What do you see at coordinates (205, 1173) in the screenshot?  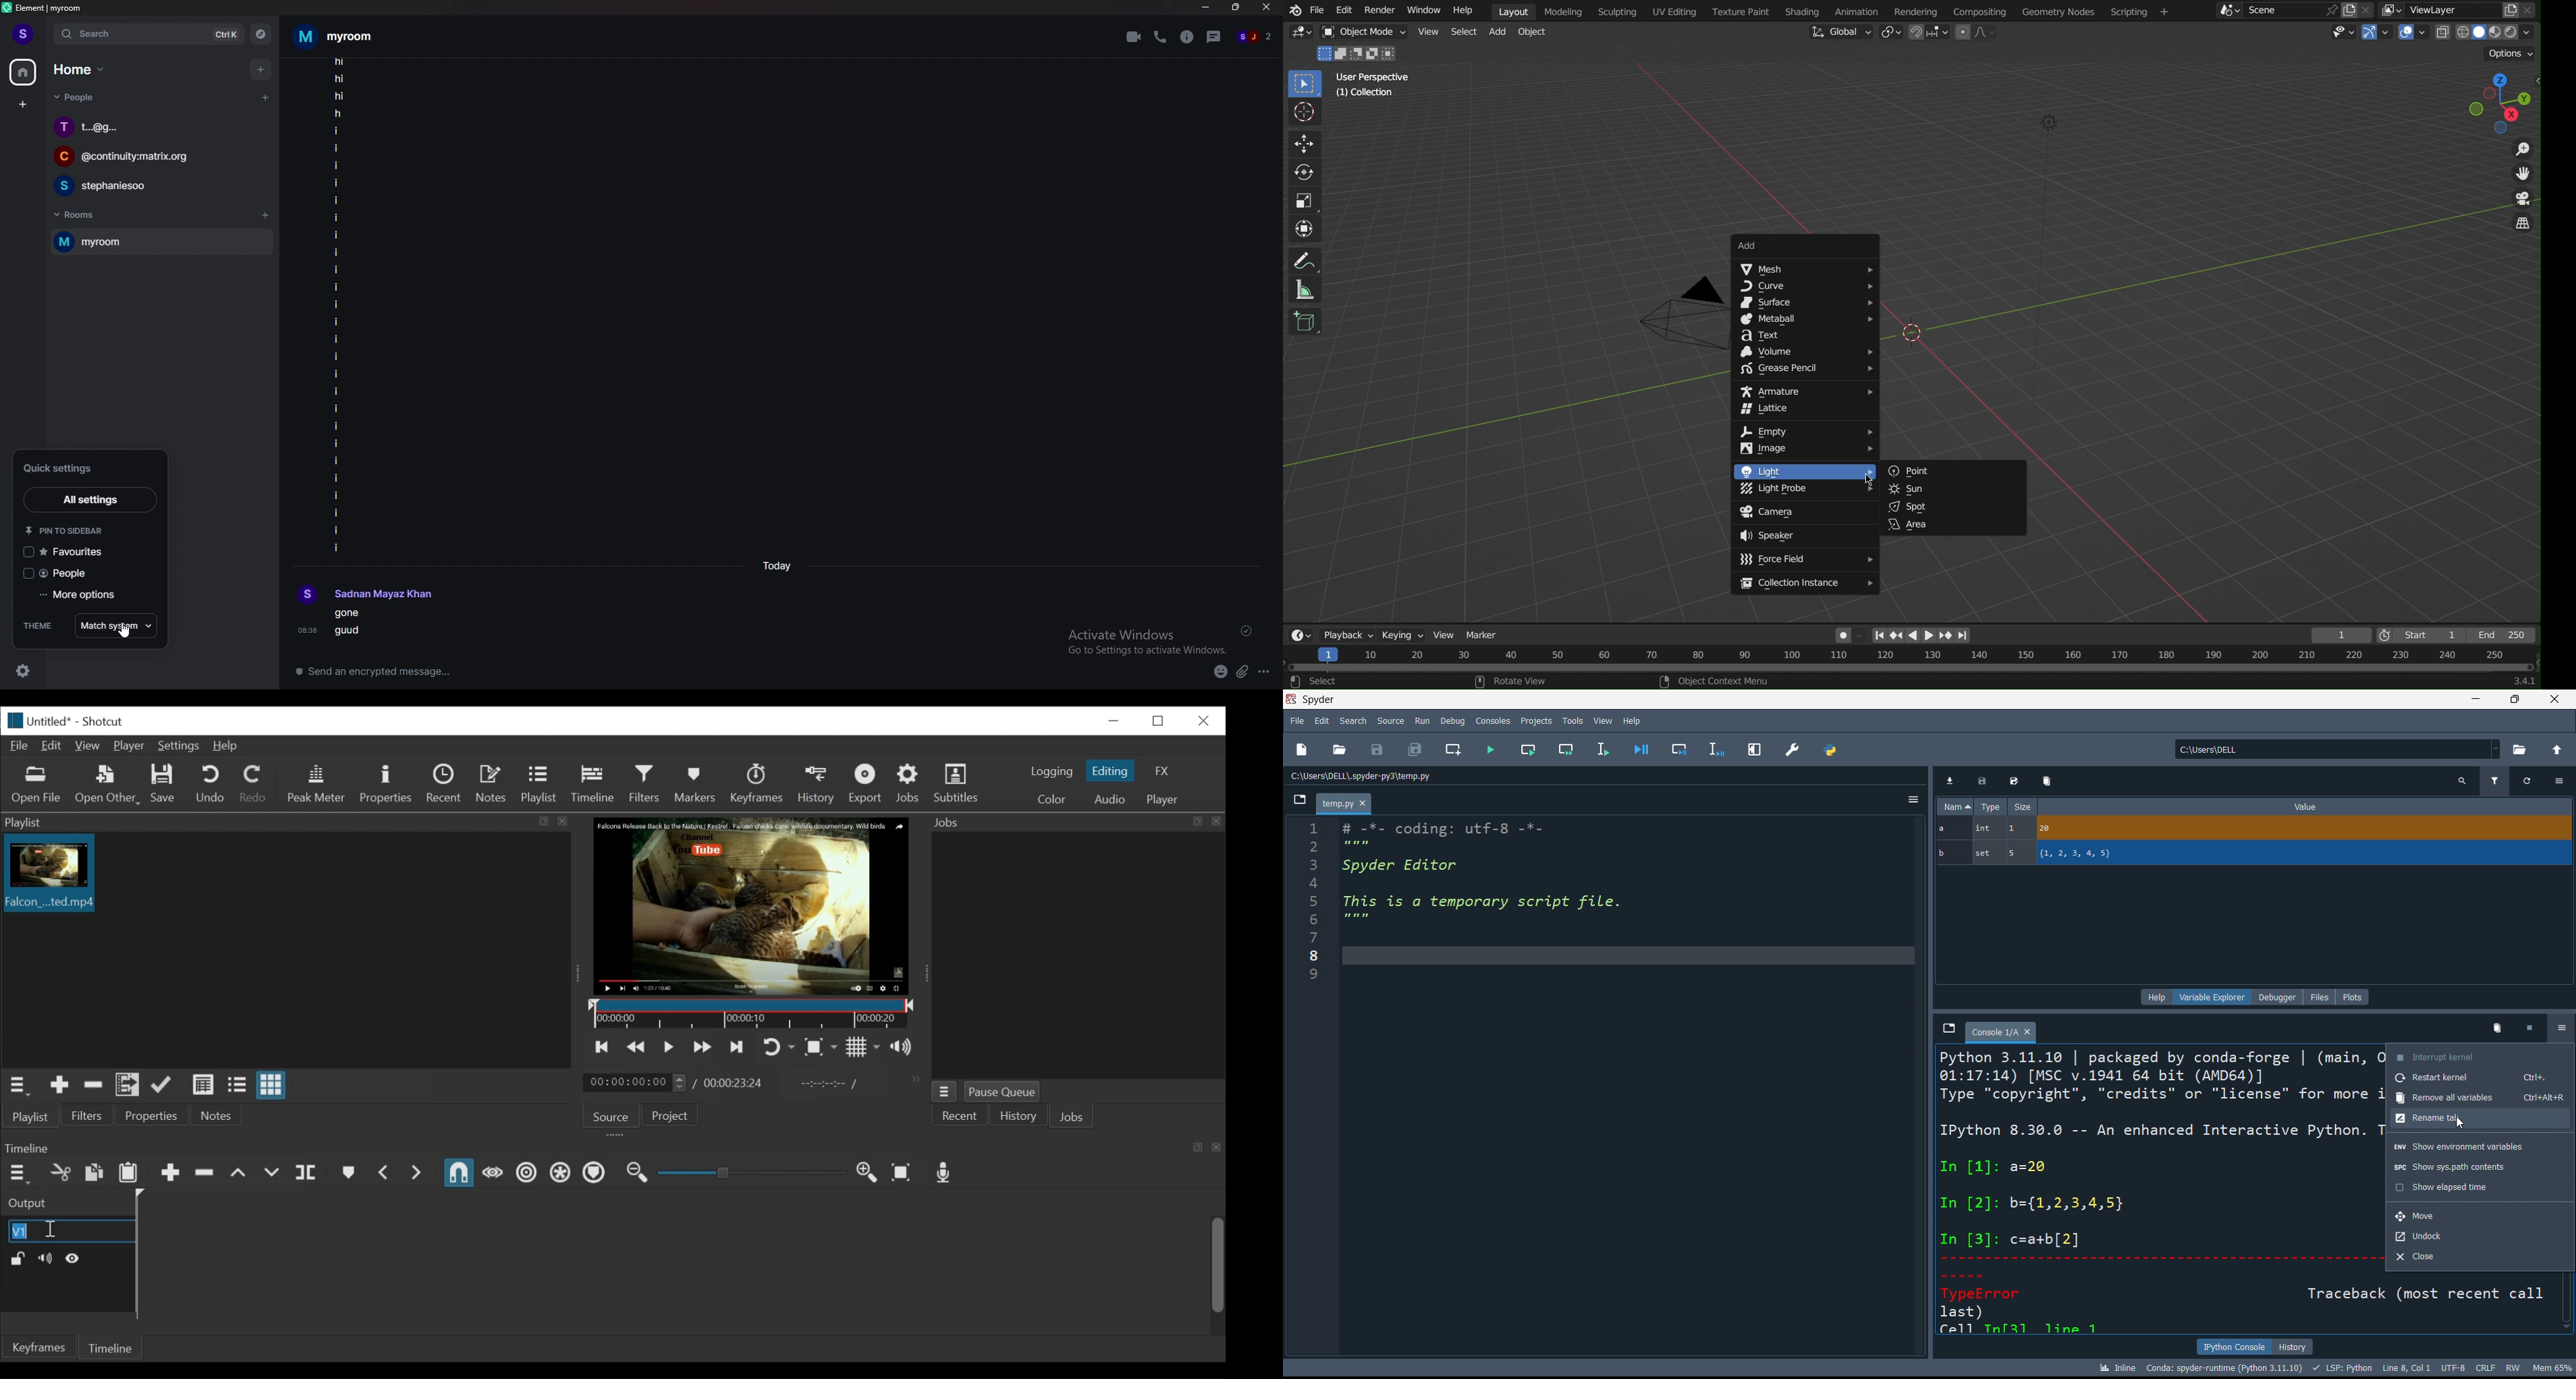 I see `Ripple delete` at bounding box center [205, 1173].